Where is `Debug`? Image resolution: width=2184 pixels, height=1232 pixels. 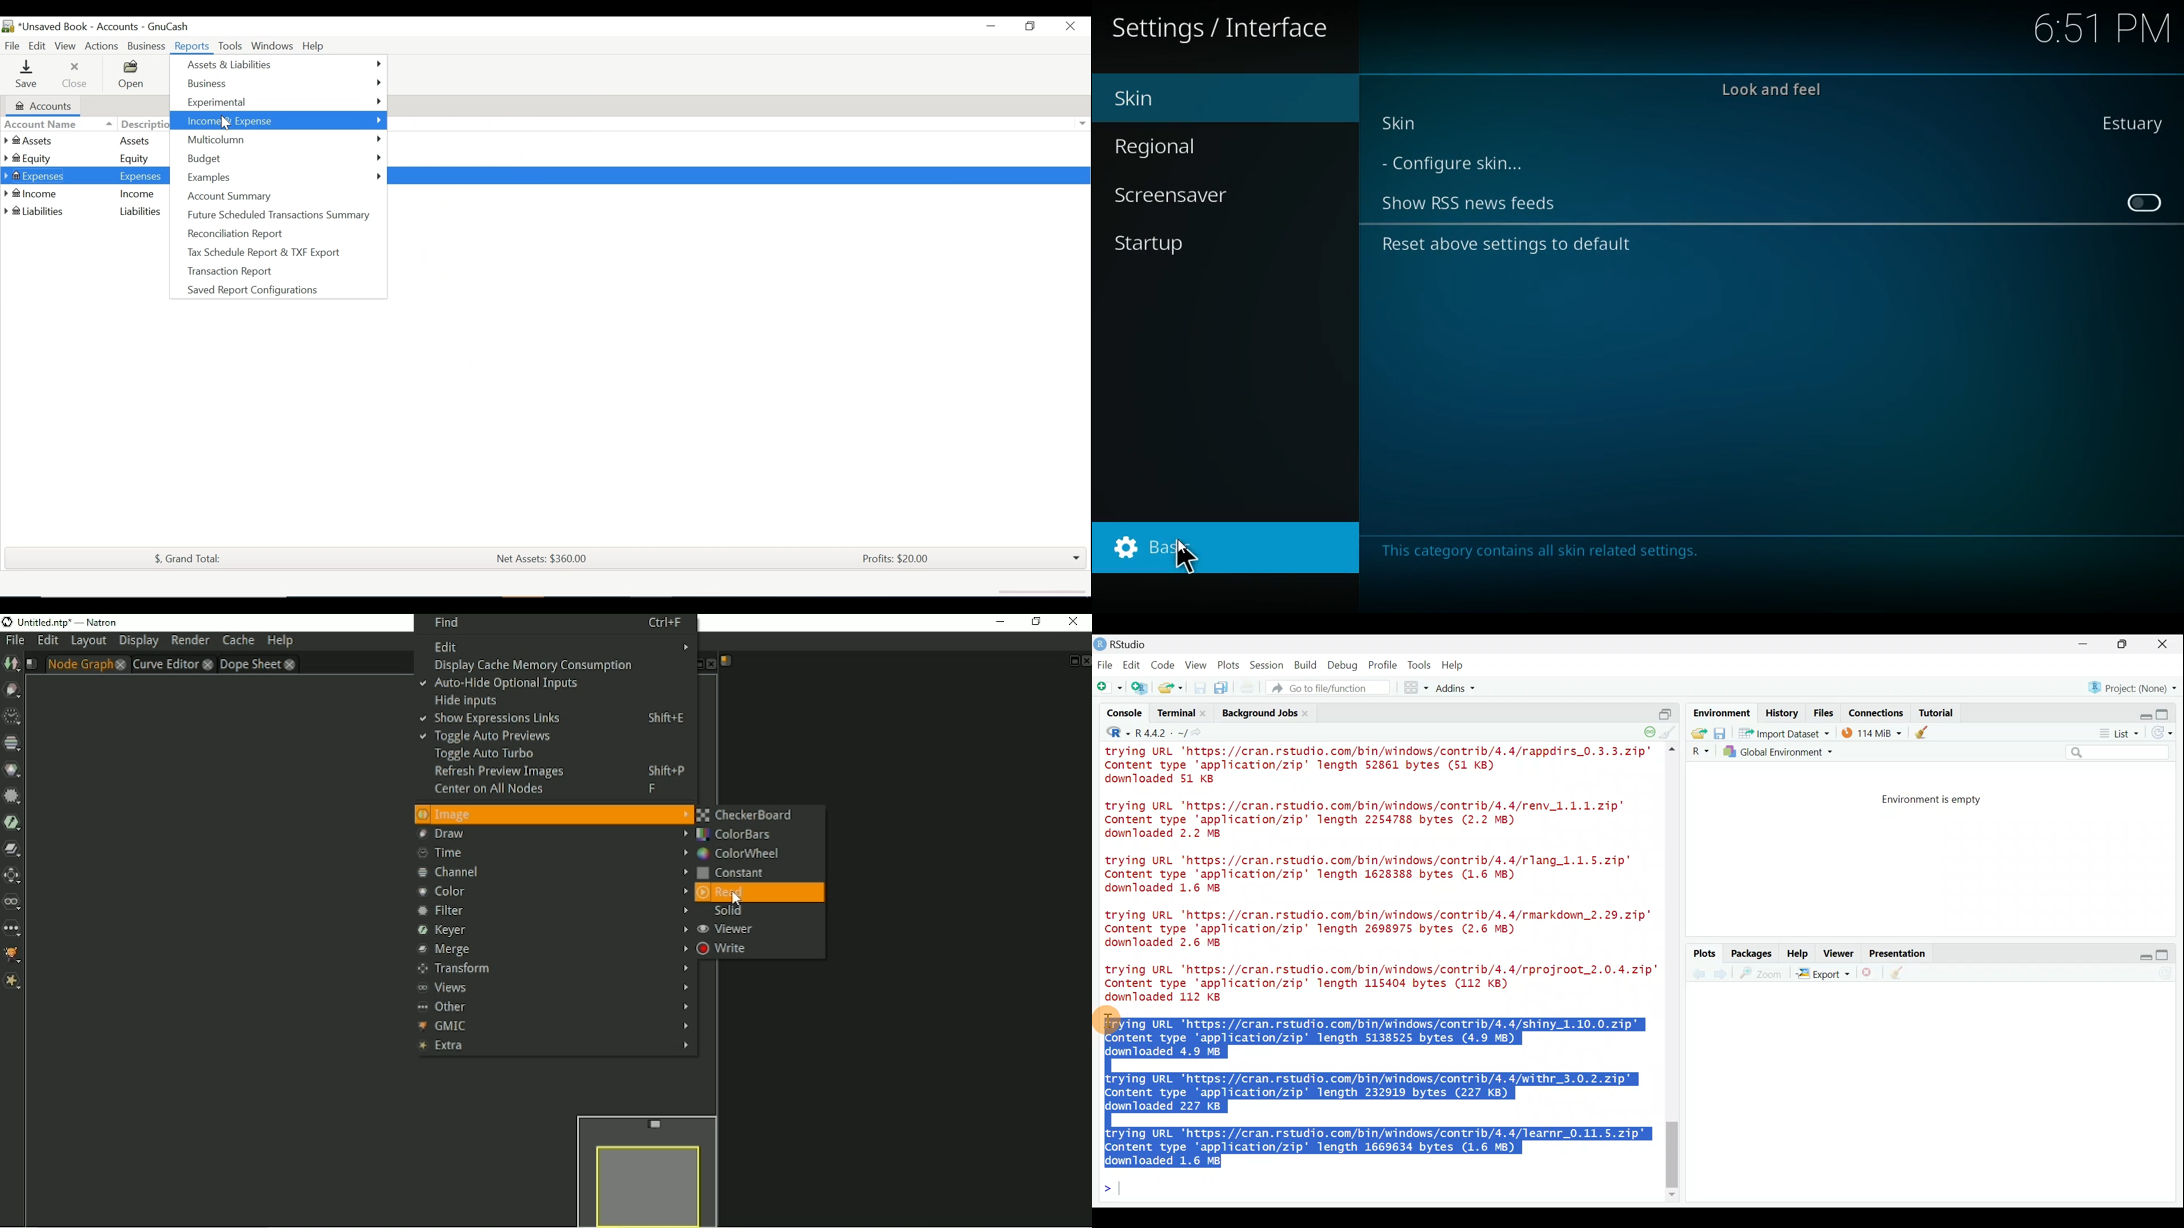
Debug is located at coordinates (1342, 666).